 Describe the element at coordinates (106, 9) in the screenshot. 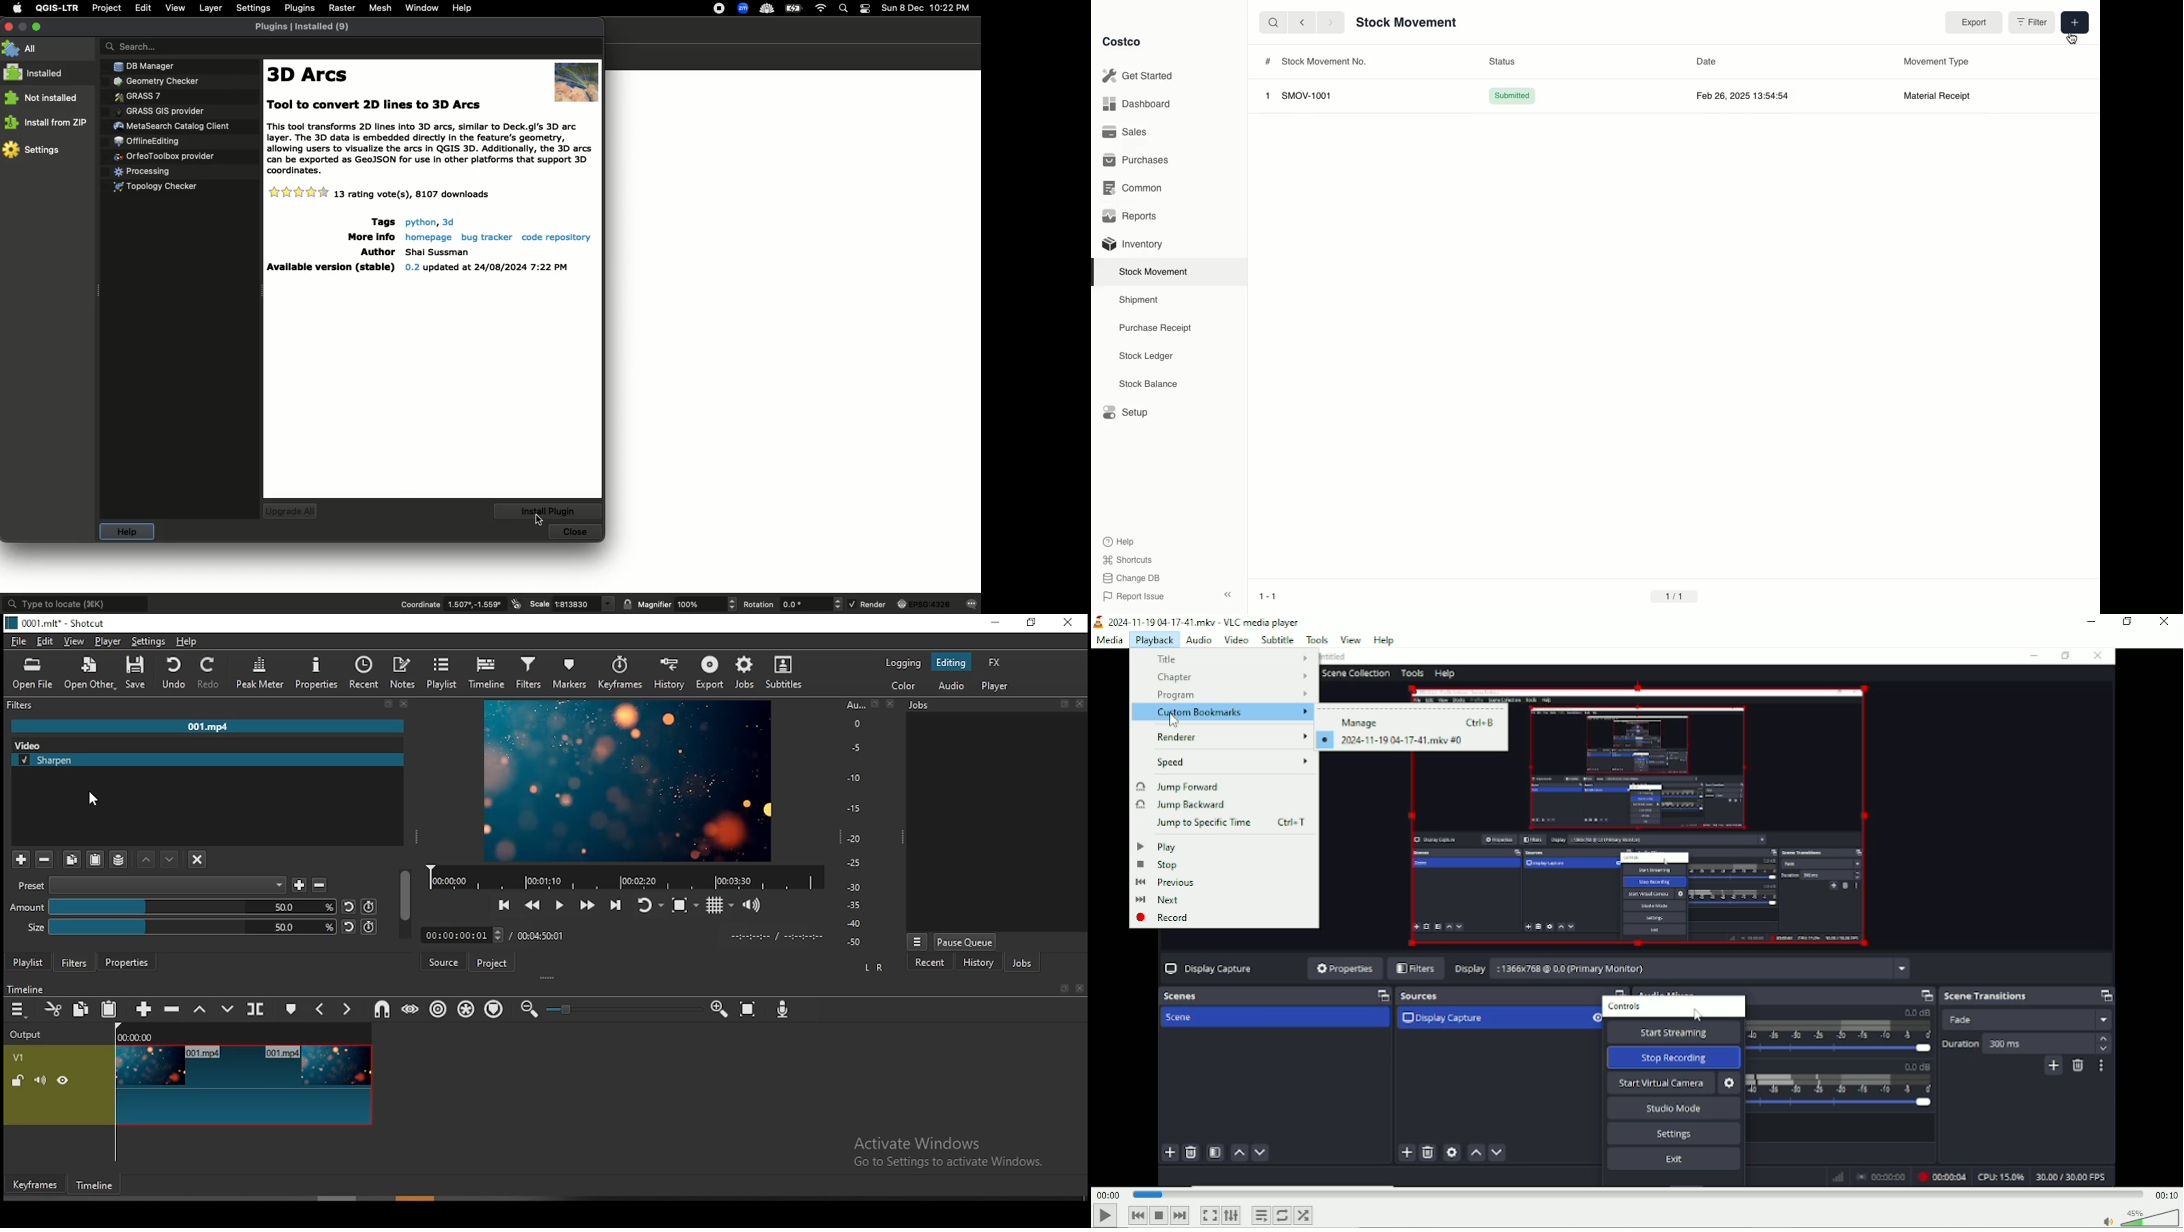

I see `Project` at that location.